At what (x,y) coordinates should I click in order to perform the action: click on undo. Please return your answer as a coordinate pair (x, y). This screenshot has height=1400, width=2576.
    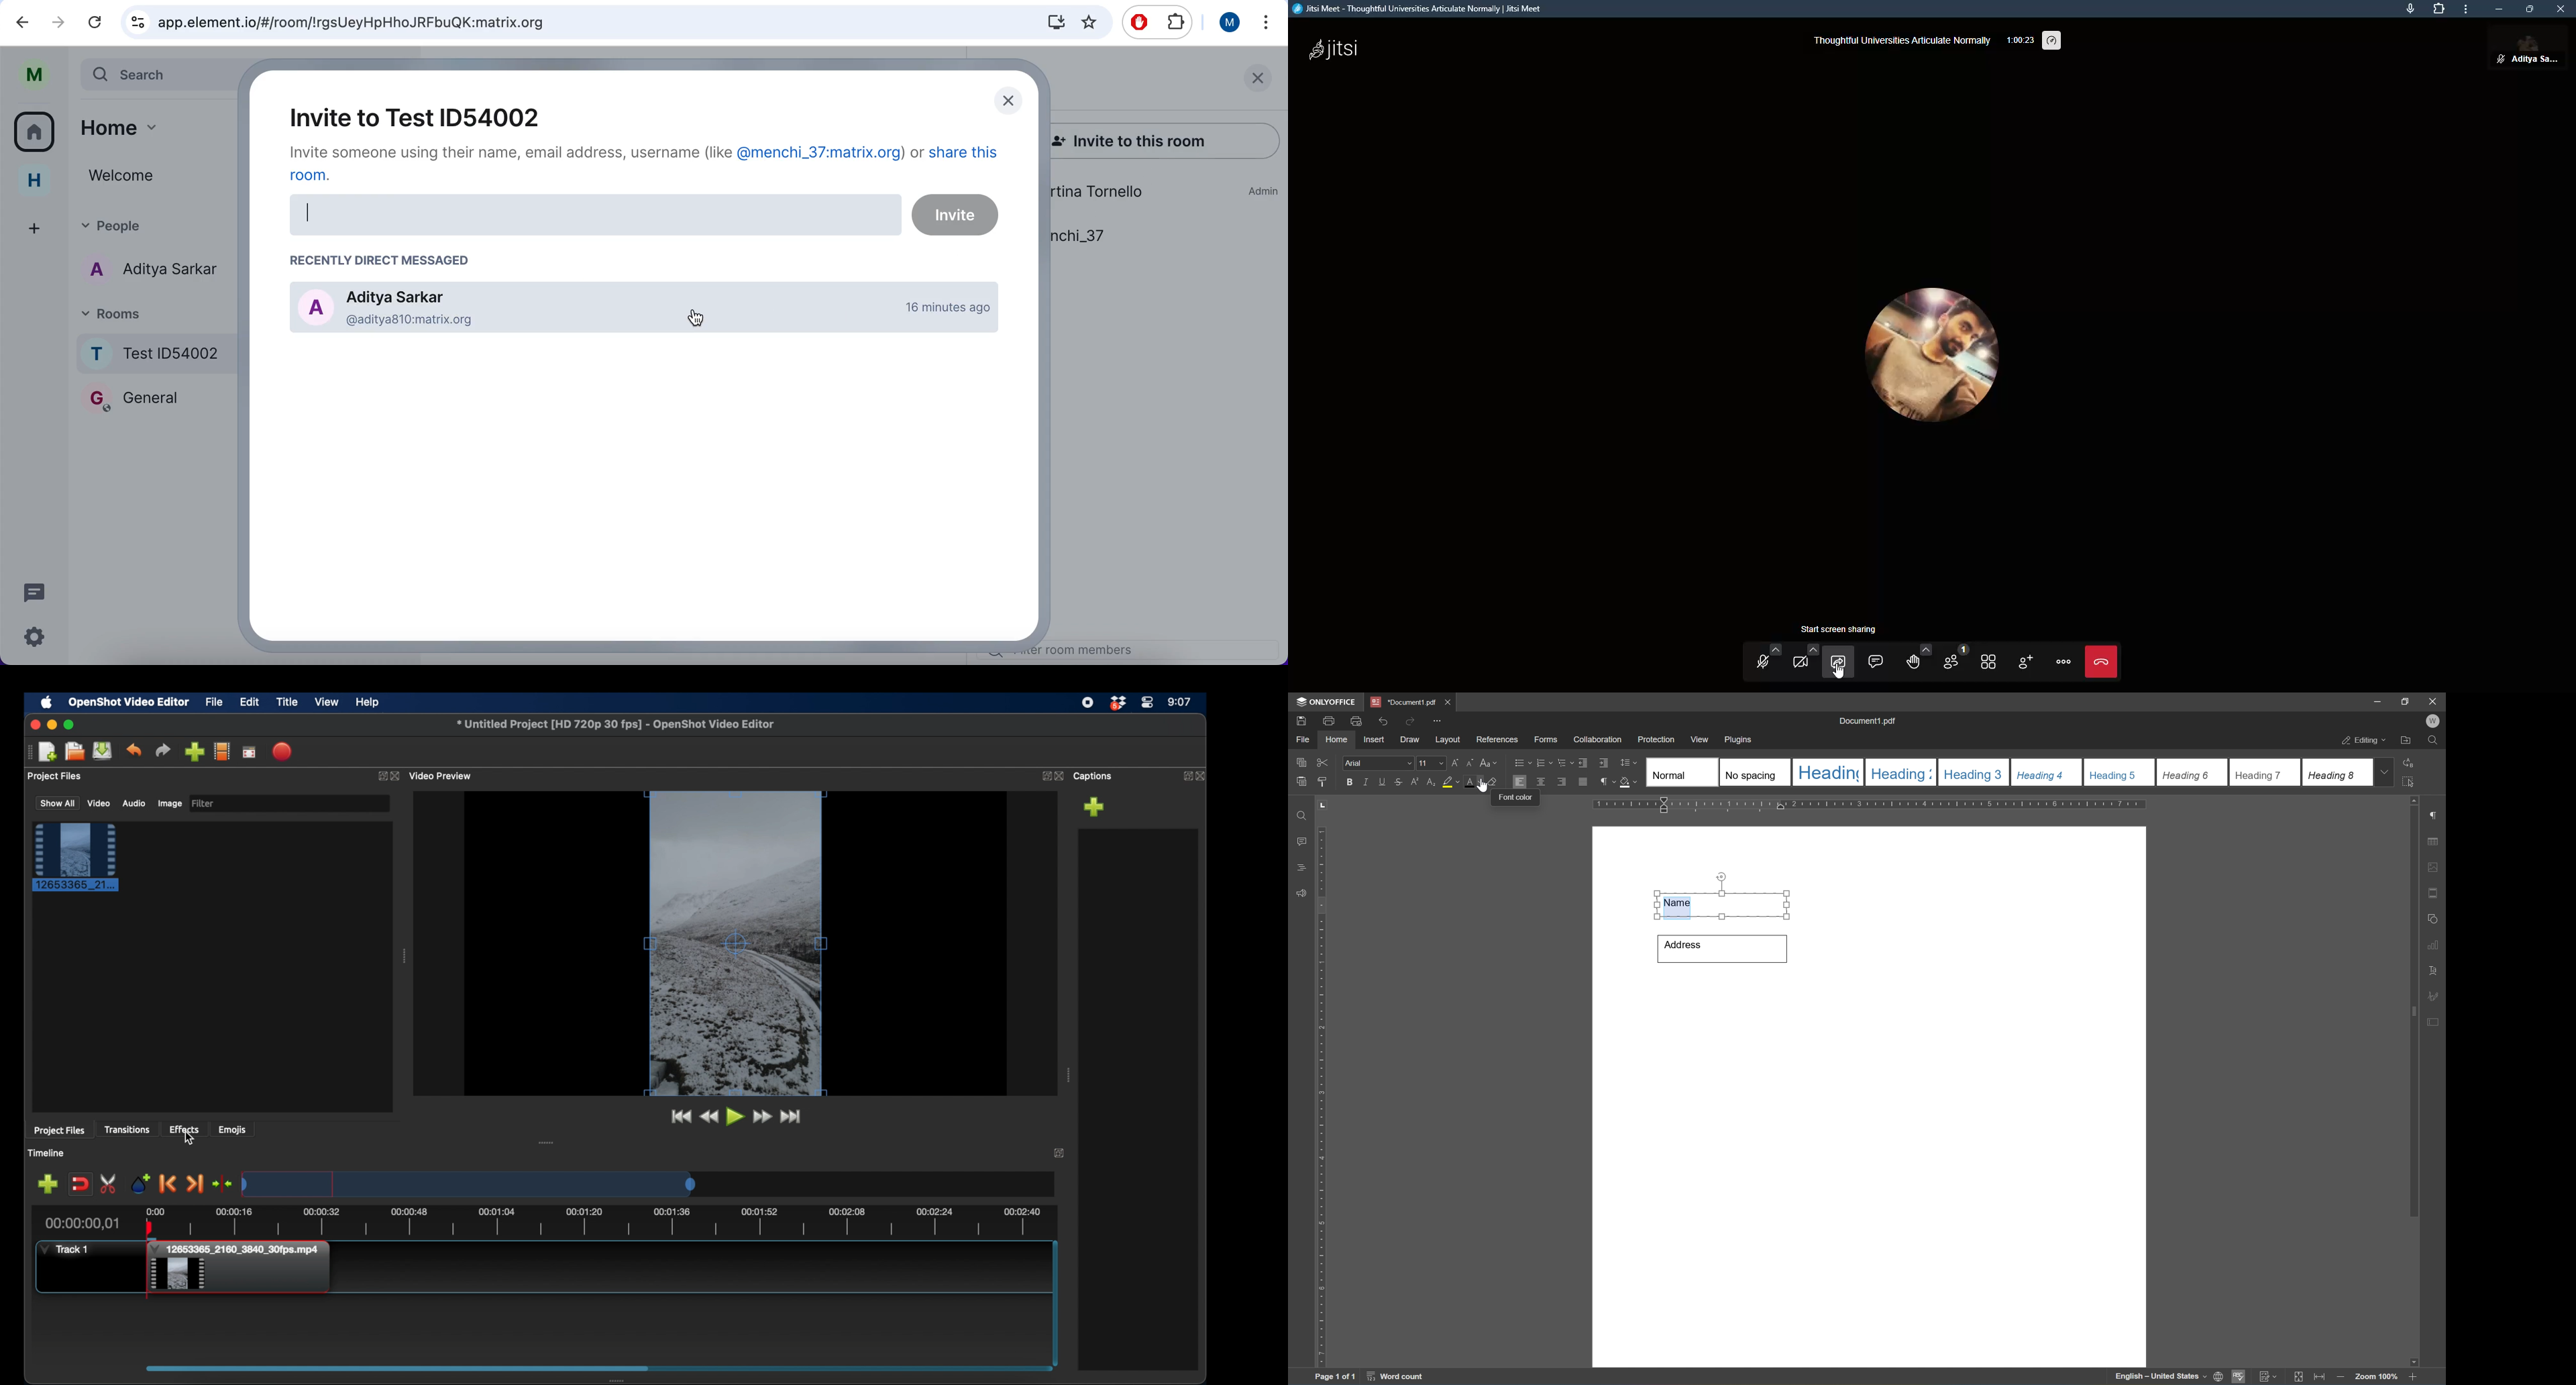
    Looking at the image, I should click on (135, 750).